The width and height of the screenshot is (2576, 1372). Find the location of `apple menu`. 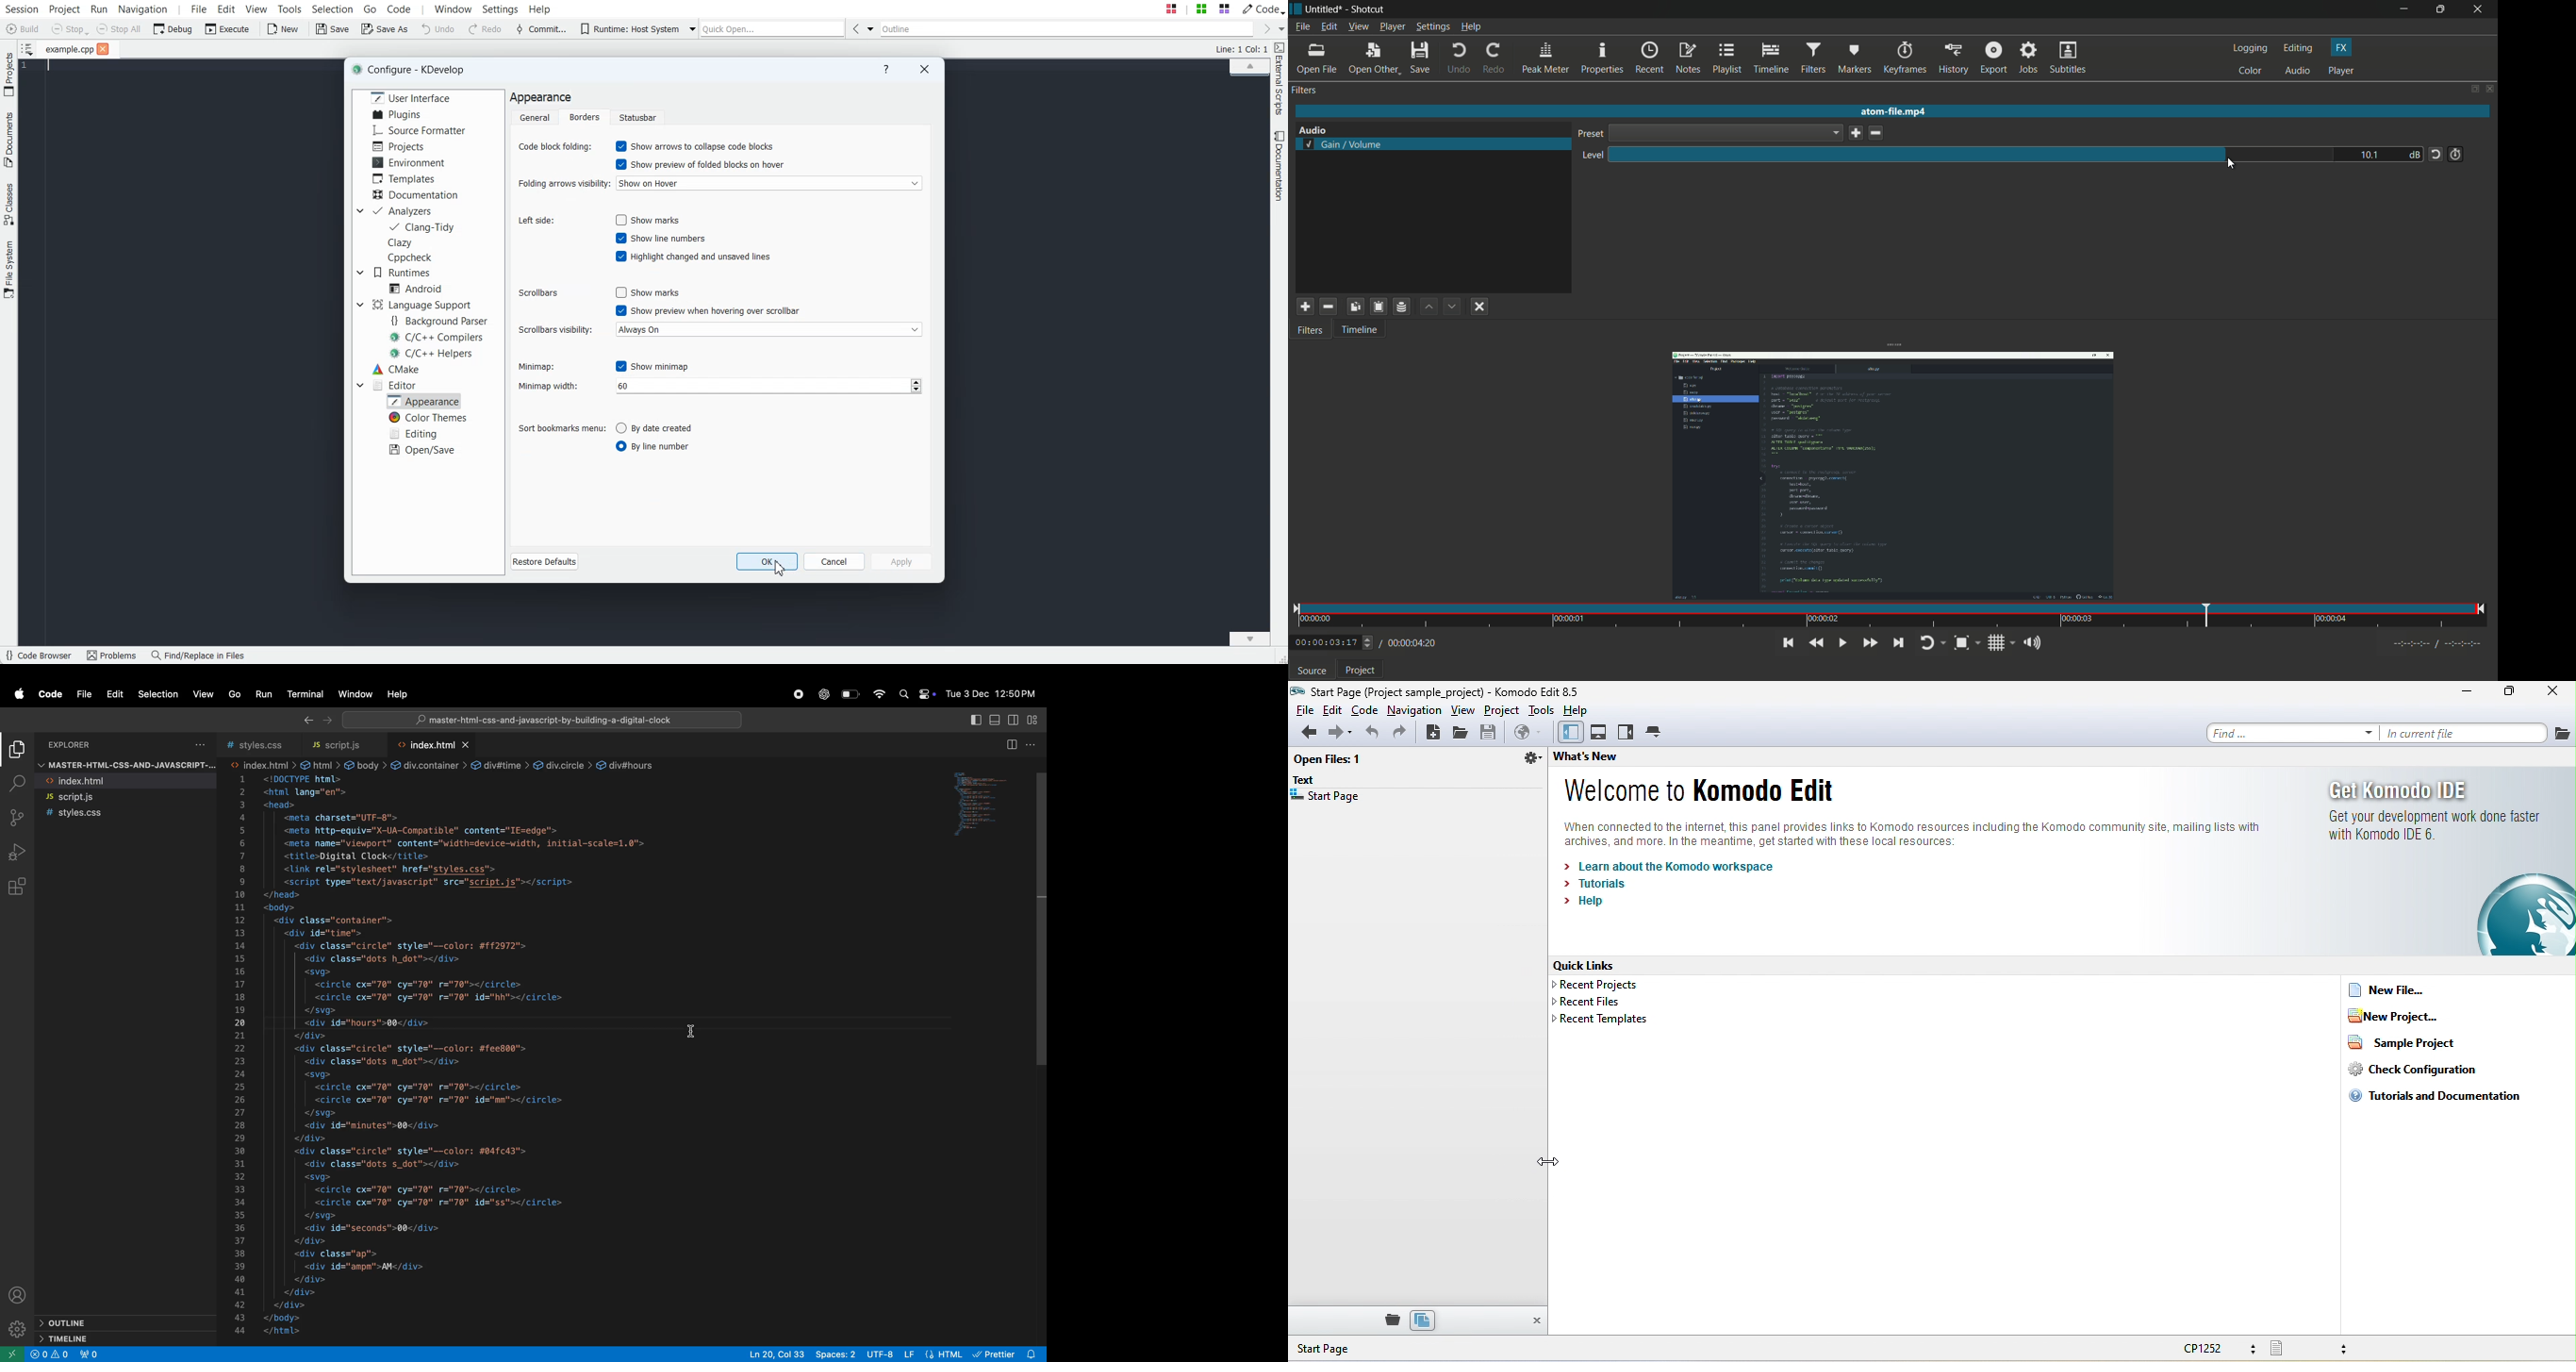

apple menu is located at coordinates (19, 694).